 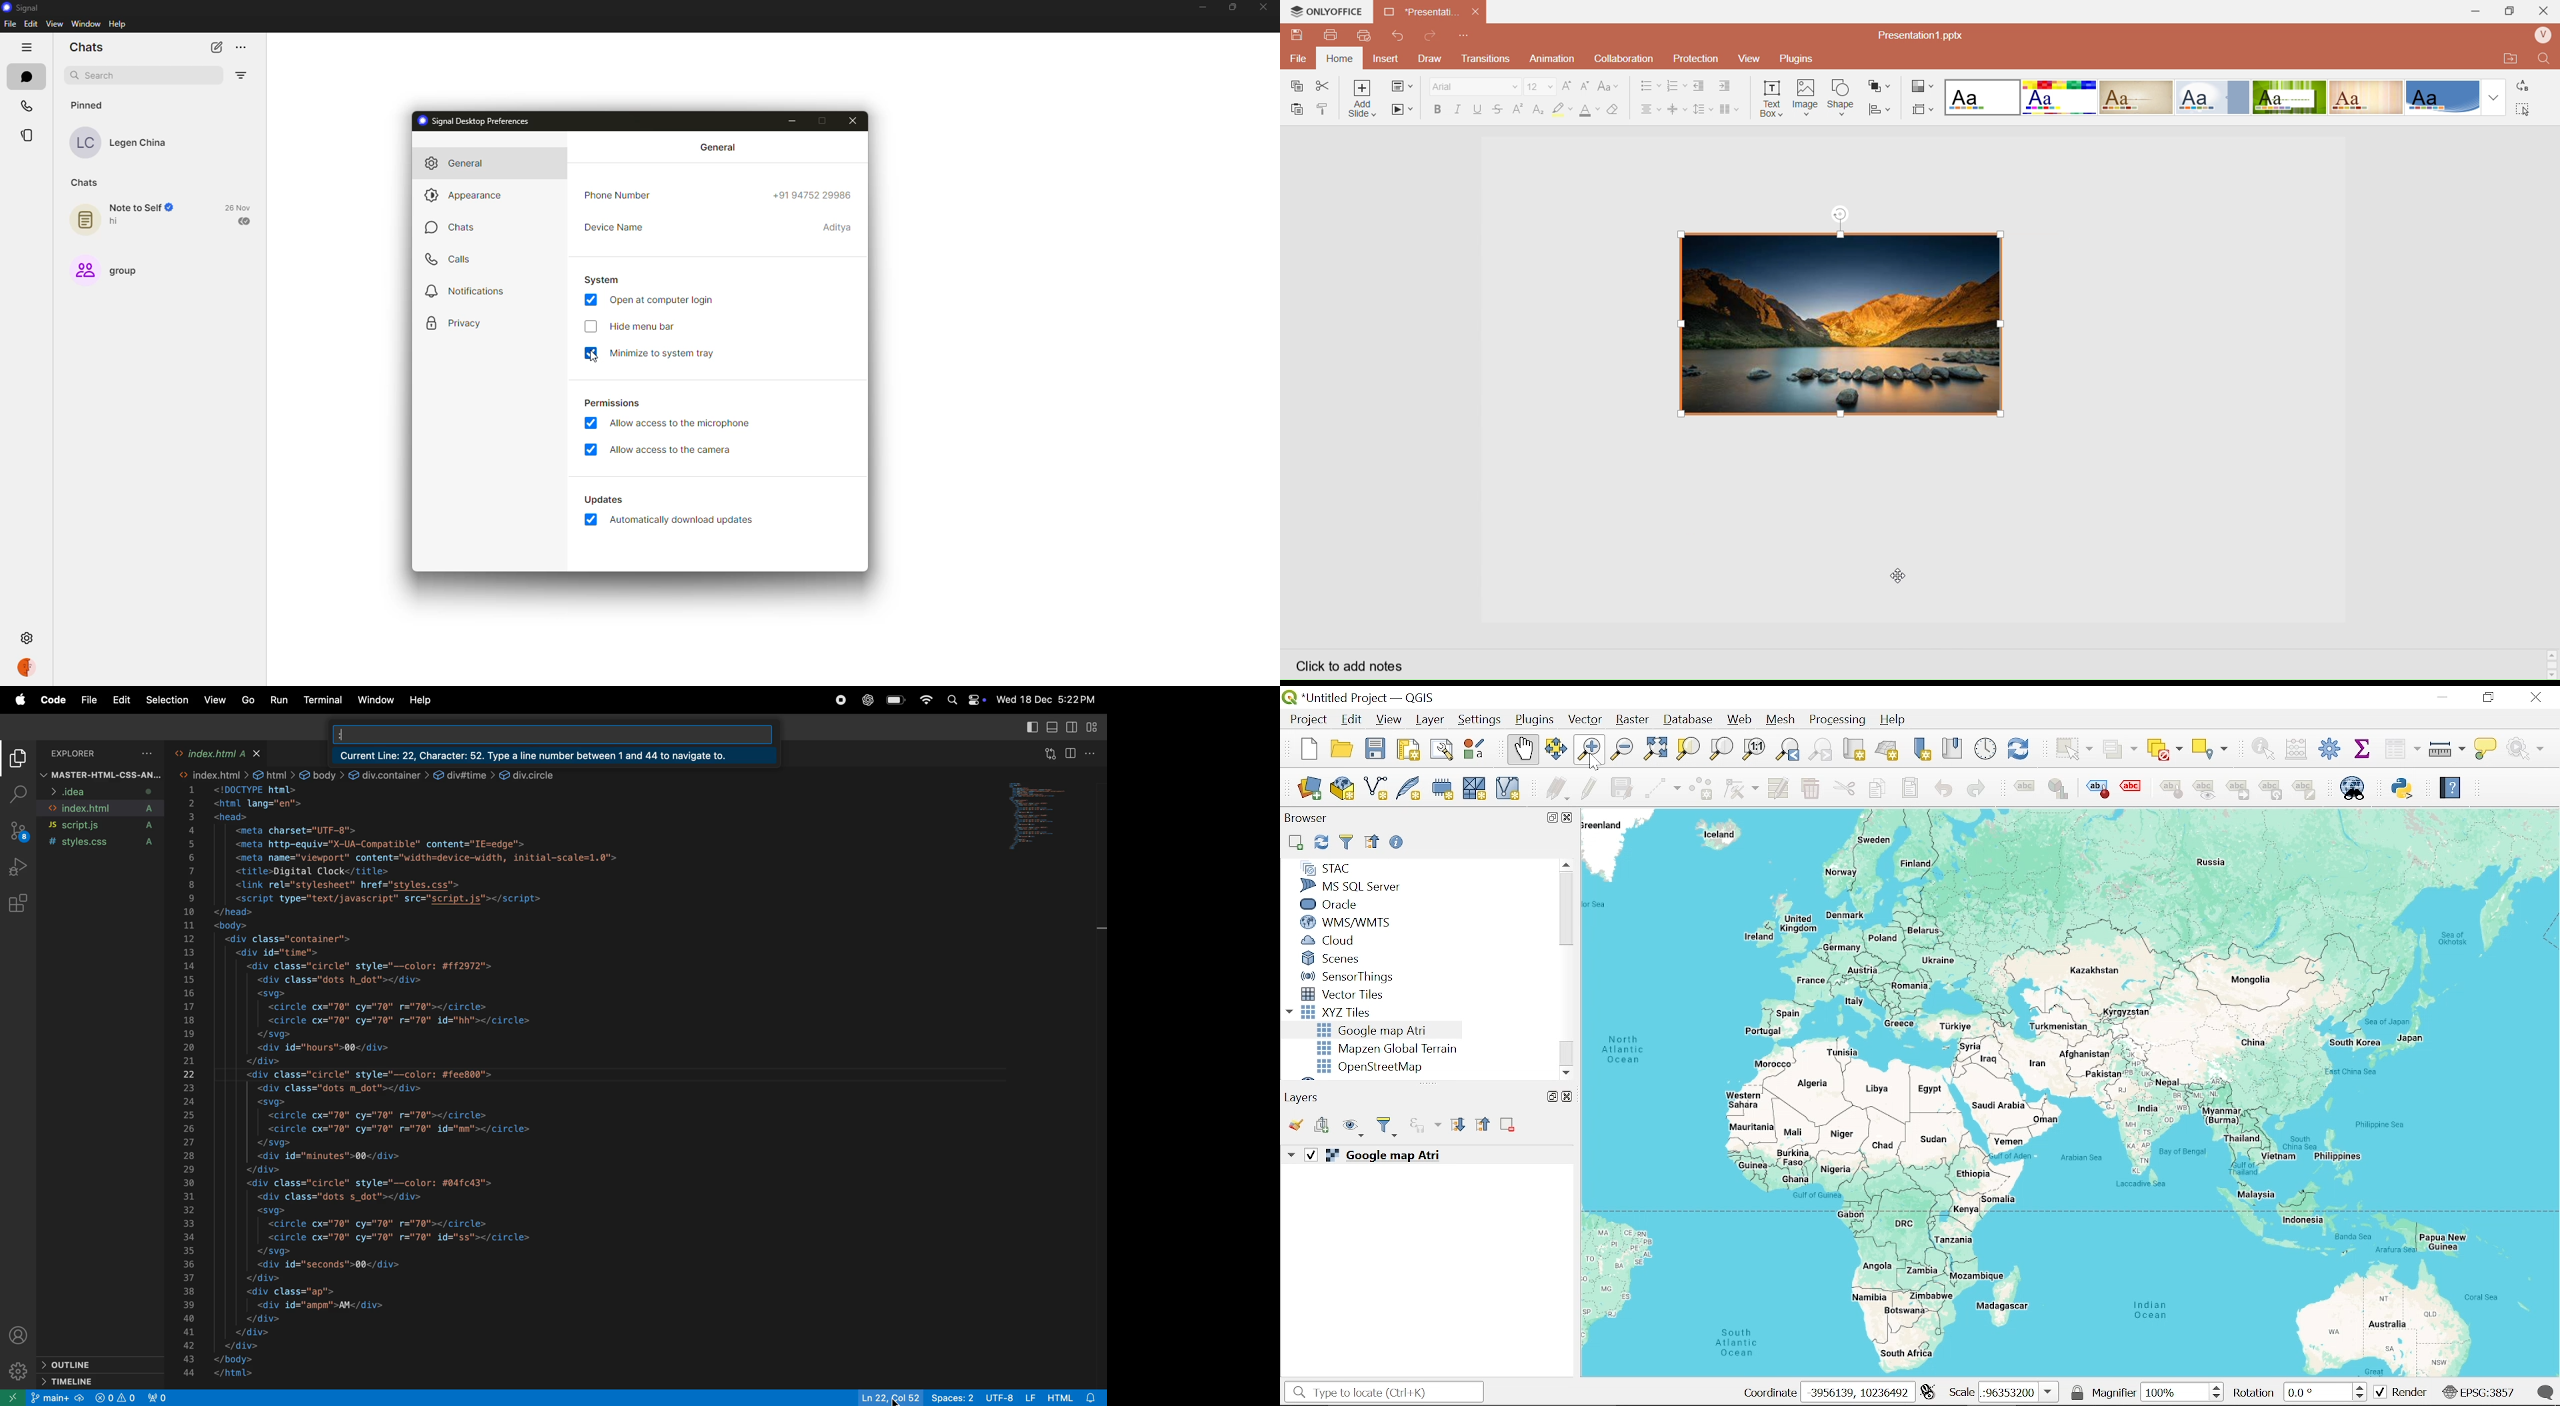 I want to click on help, so click(x=422, y=700).